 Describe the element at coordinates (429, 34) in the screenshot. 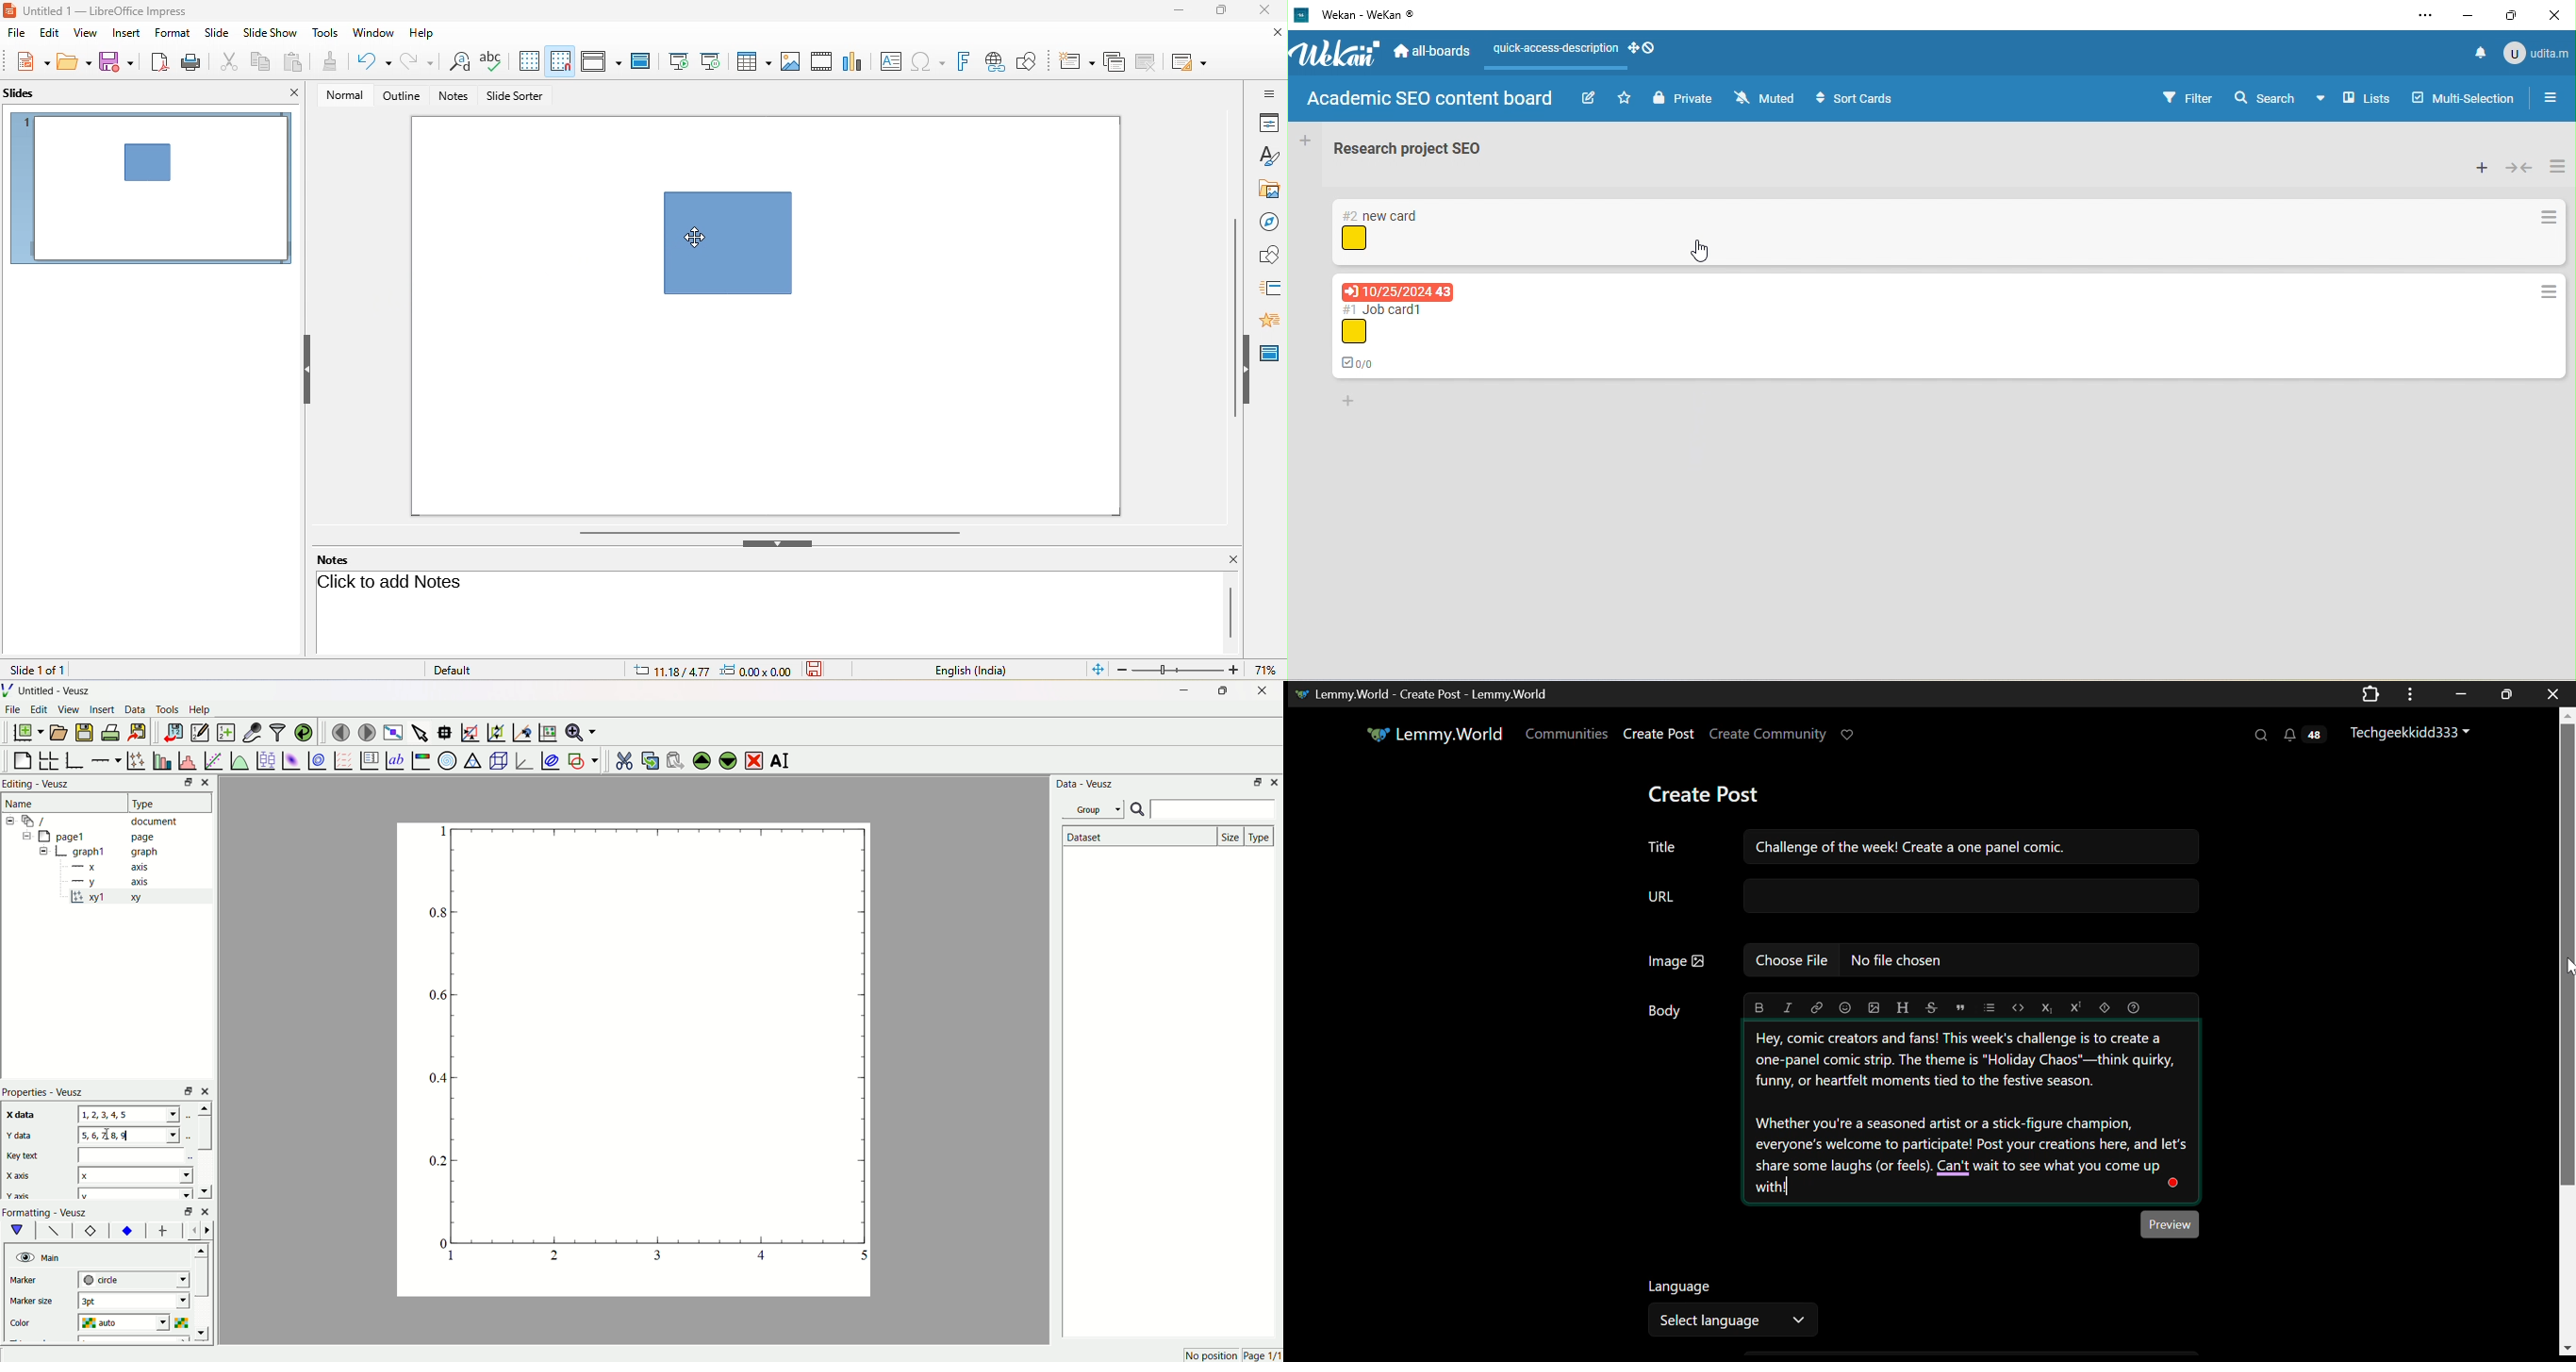

I see `help` at that location.